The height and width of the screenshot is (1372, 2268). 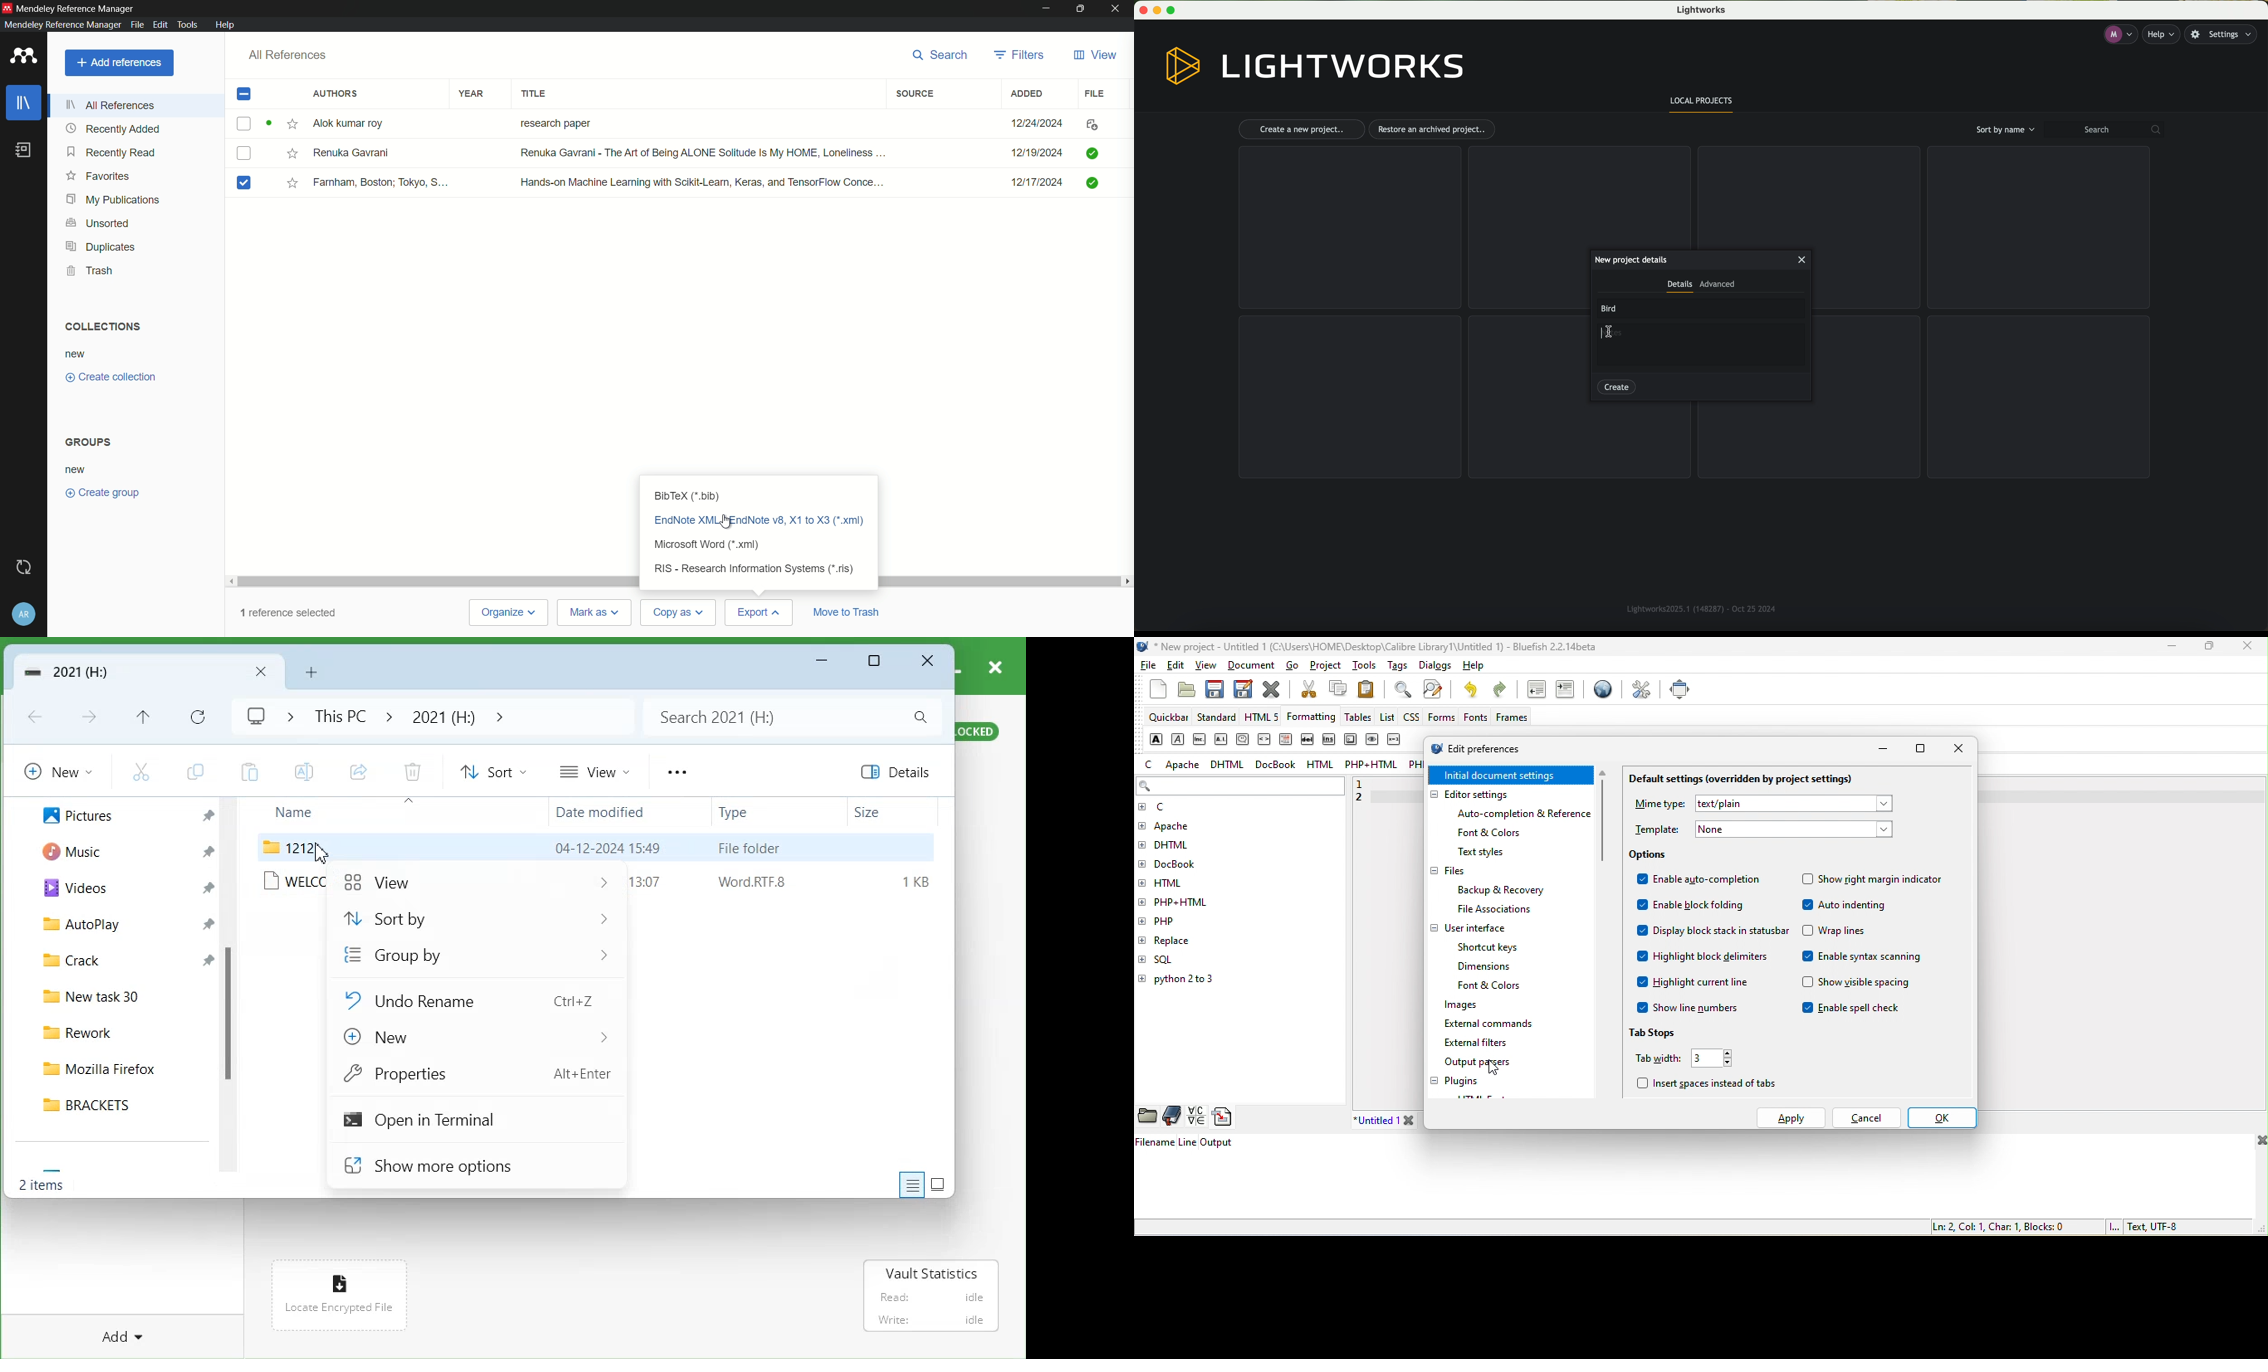 What do you see at coordinates (115, 129) in the screenshot?
I see `recently added` at bounding box center [115, 129].